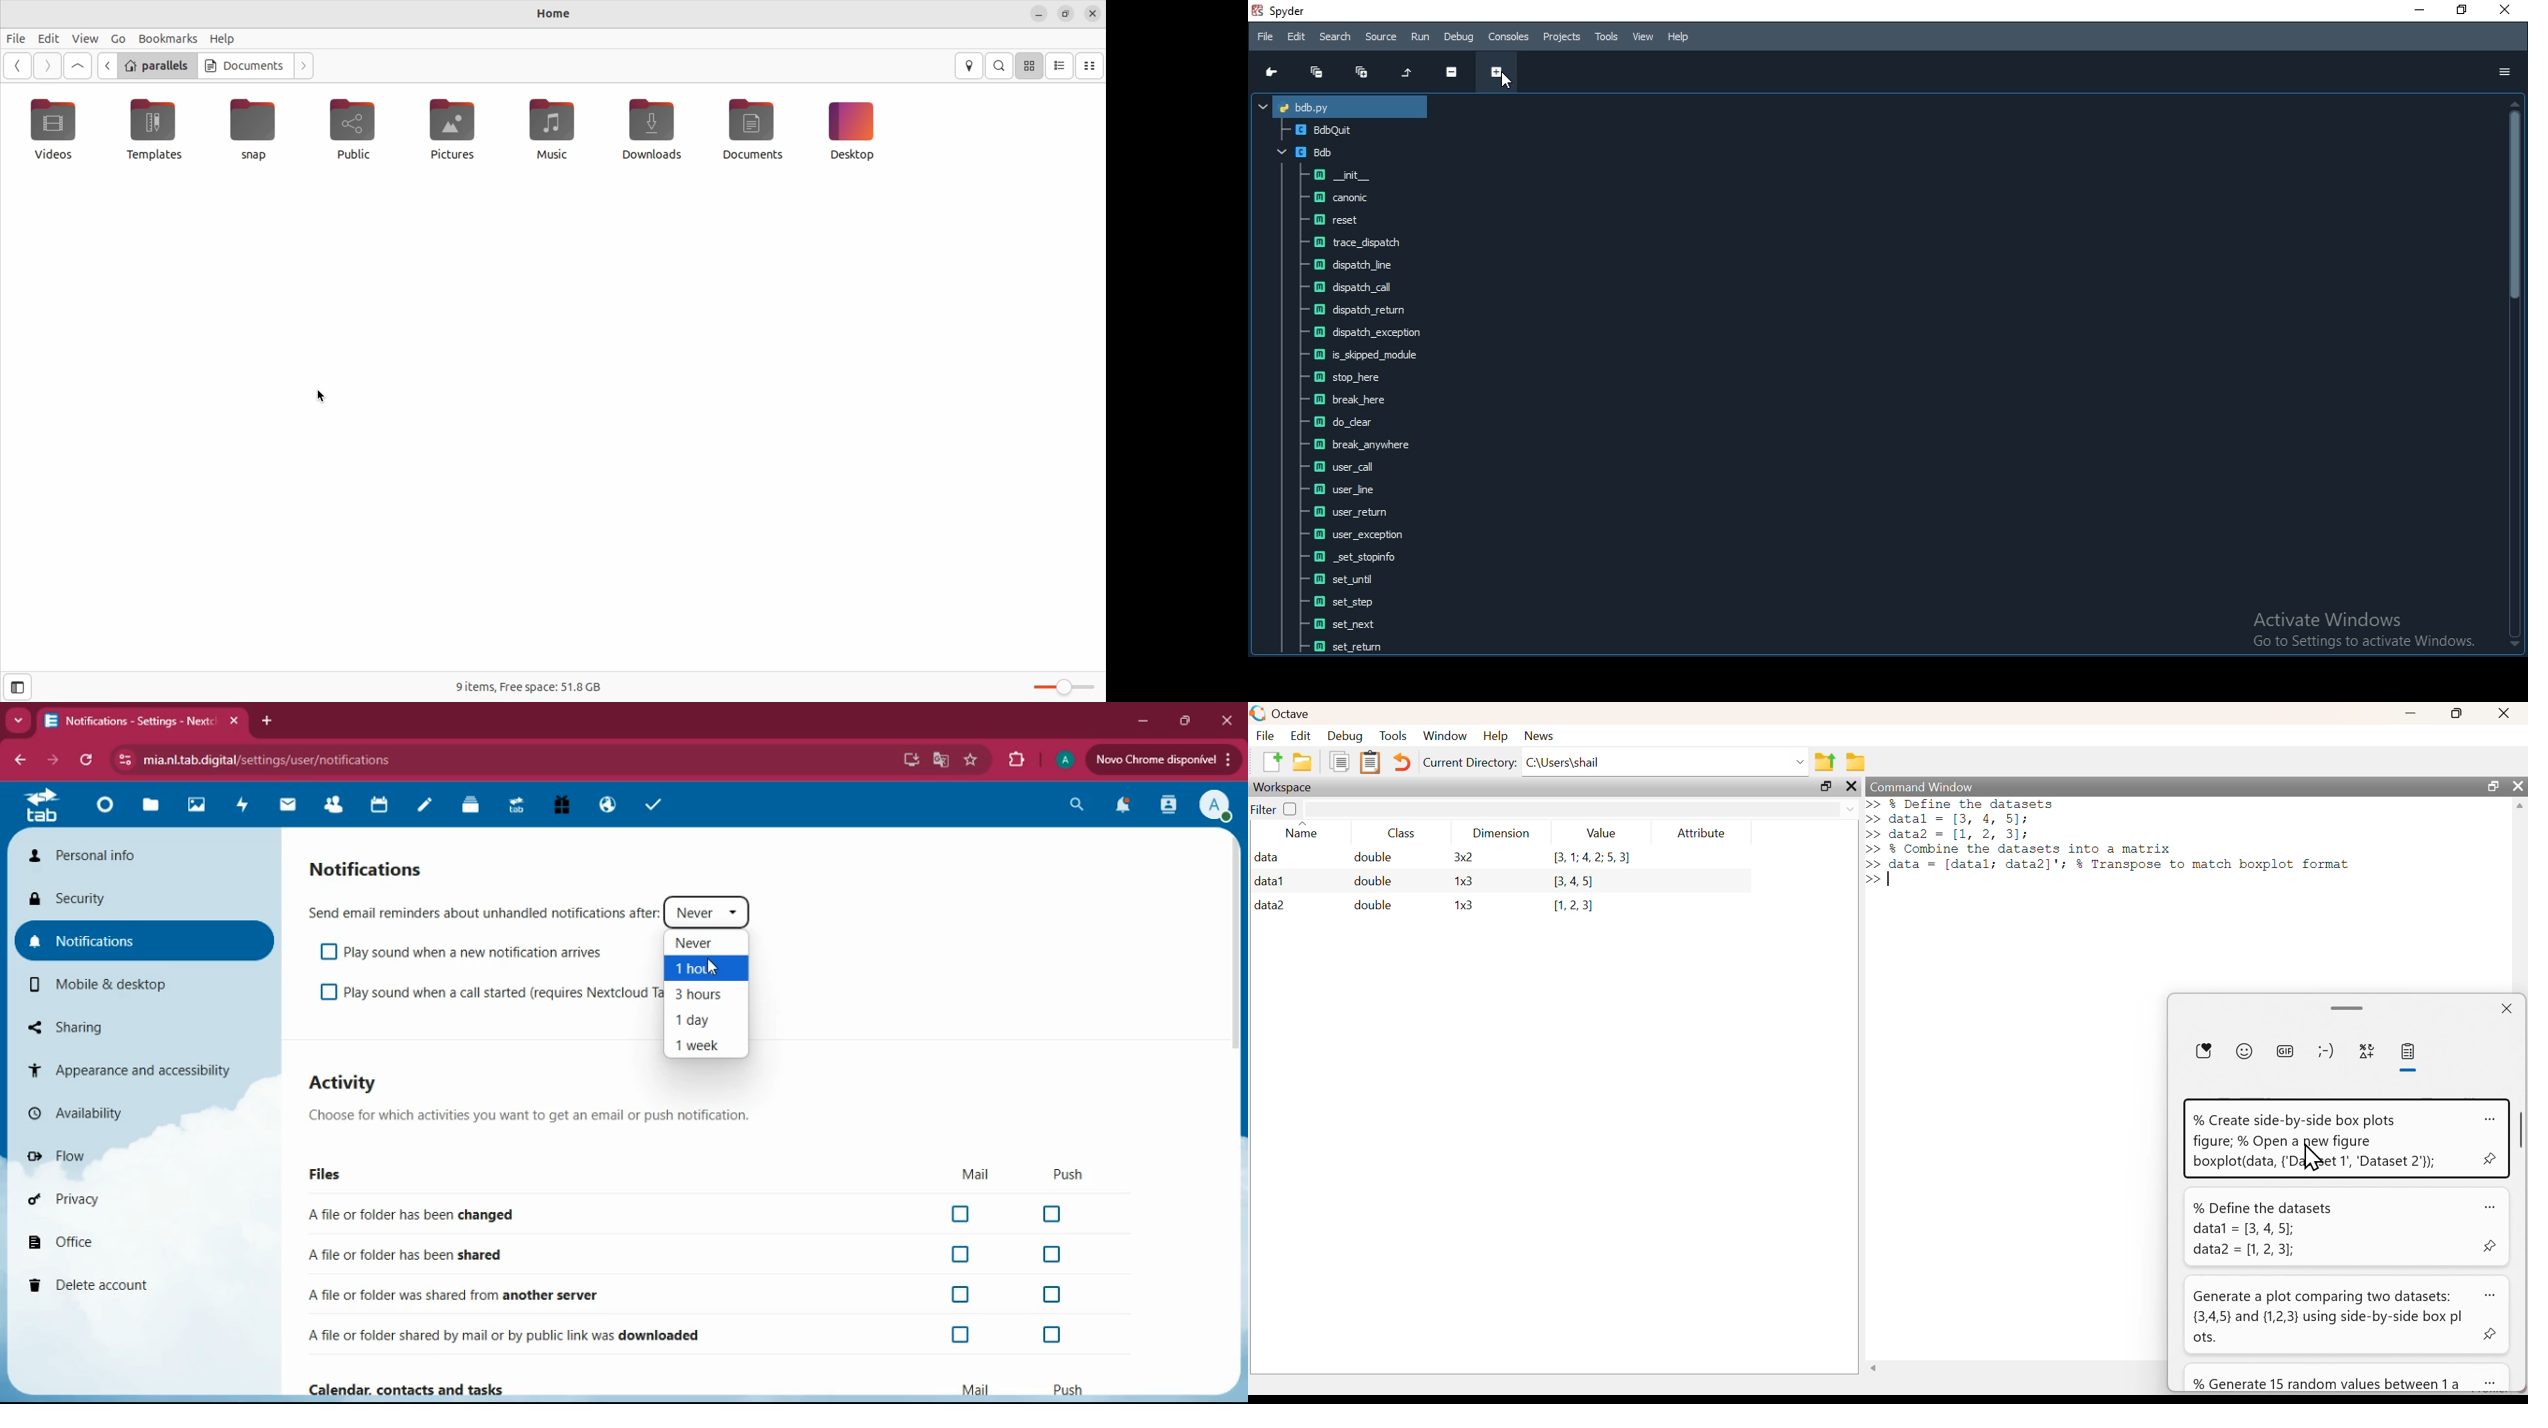 The height and width of the screenshot is (1428, 2548). I want to click on scroll up, so click(2518, 808).